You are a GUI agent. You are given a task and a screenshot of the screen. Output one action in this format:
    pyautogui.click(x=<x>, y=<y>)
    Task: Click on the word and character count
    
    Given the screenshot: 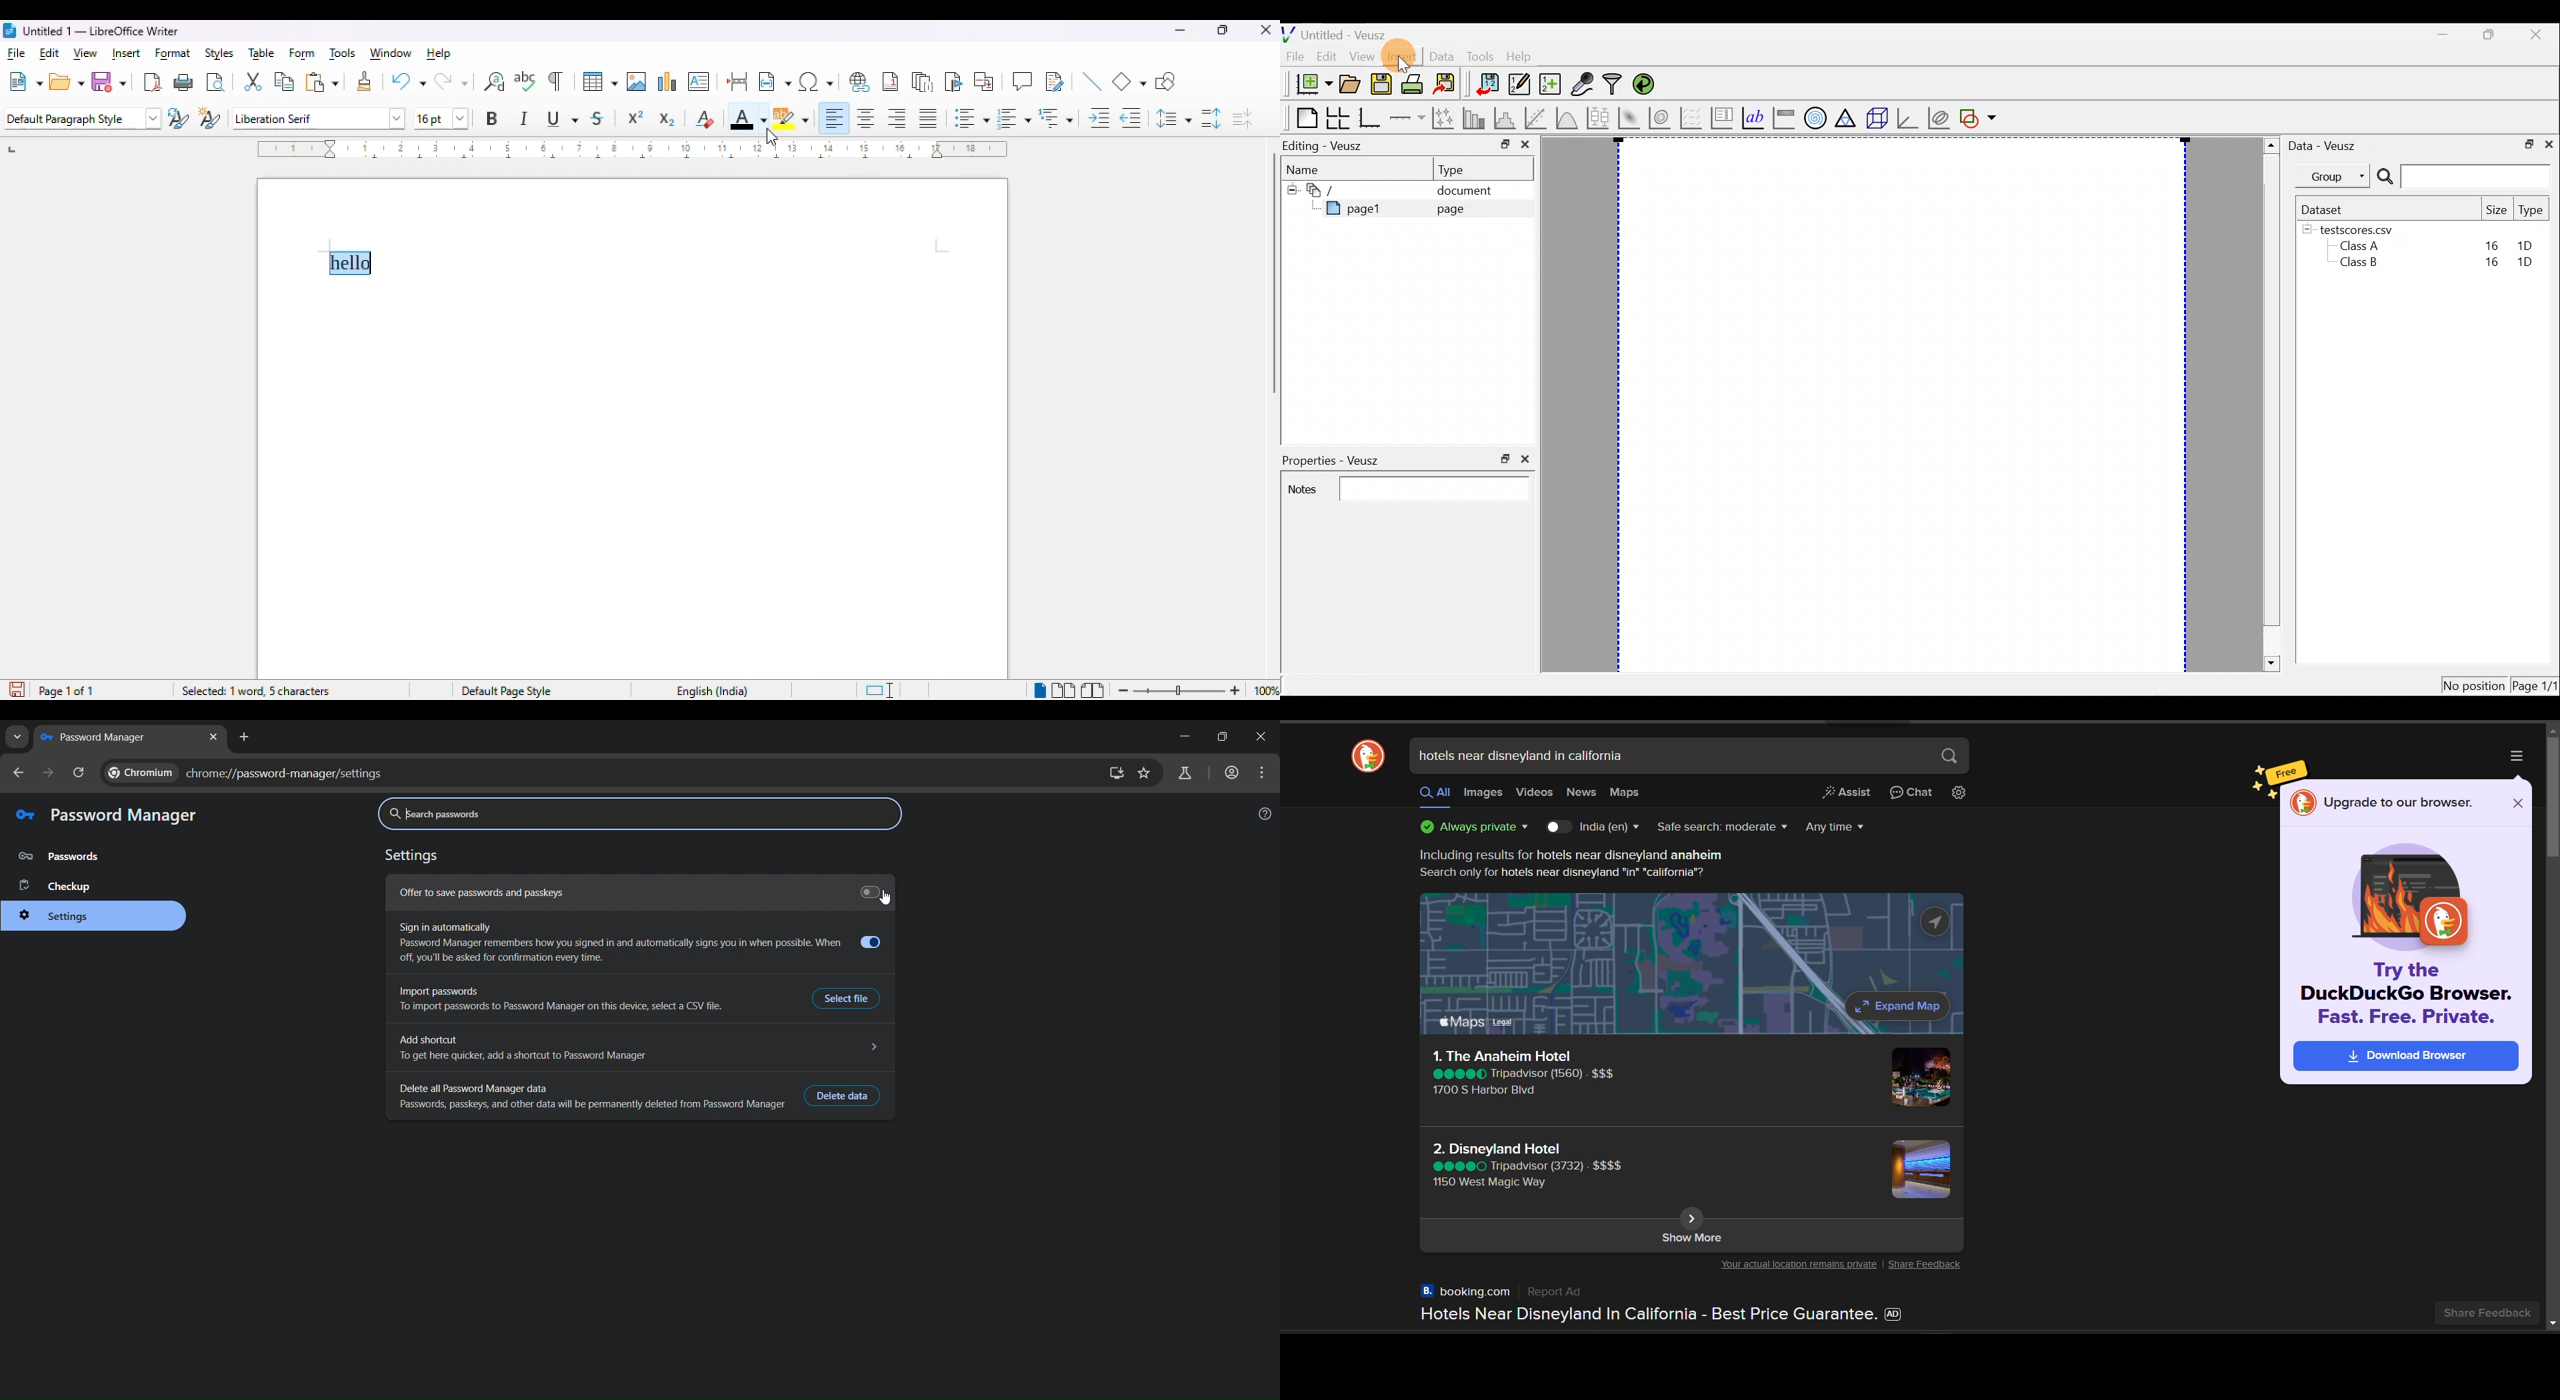 What is the action you would take?
    pyautogui.click(x=286, y=691)
    